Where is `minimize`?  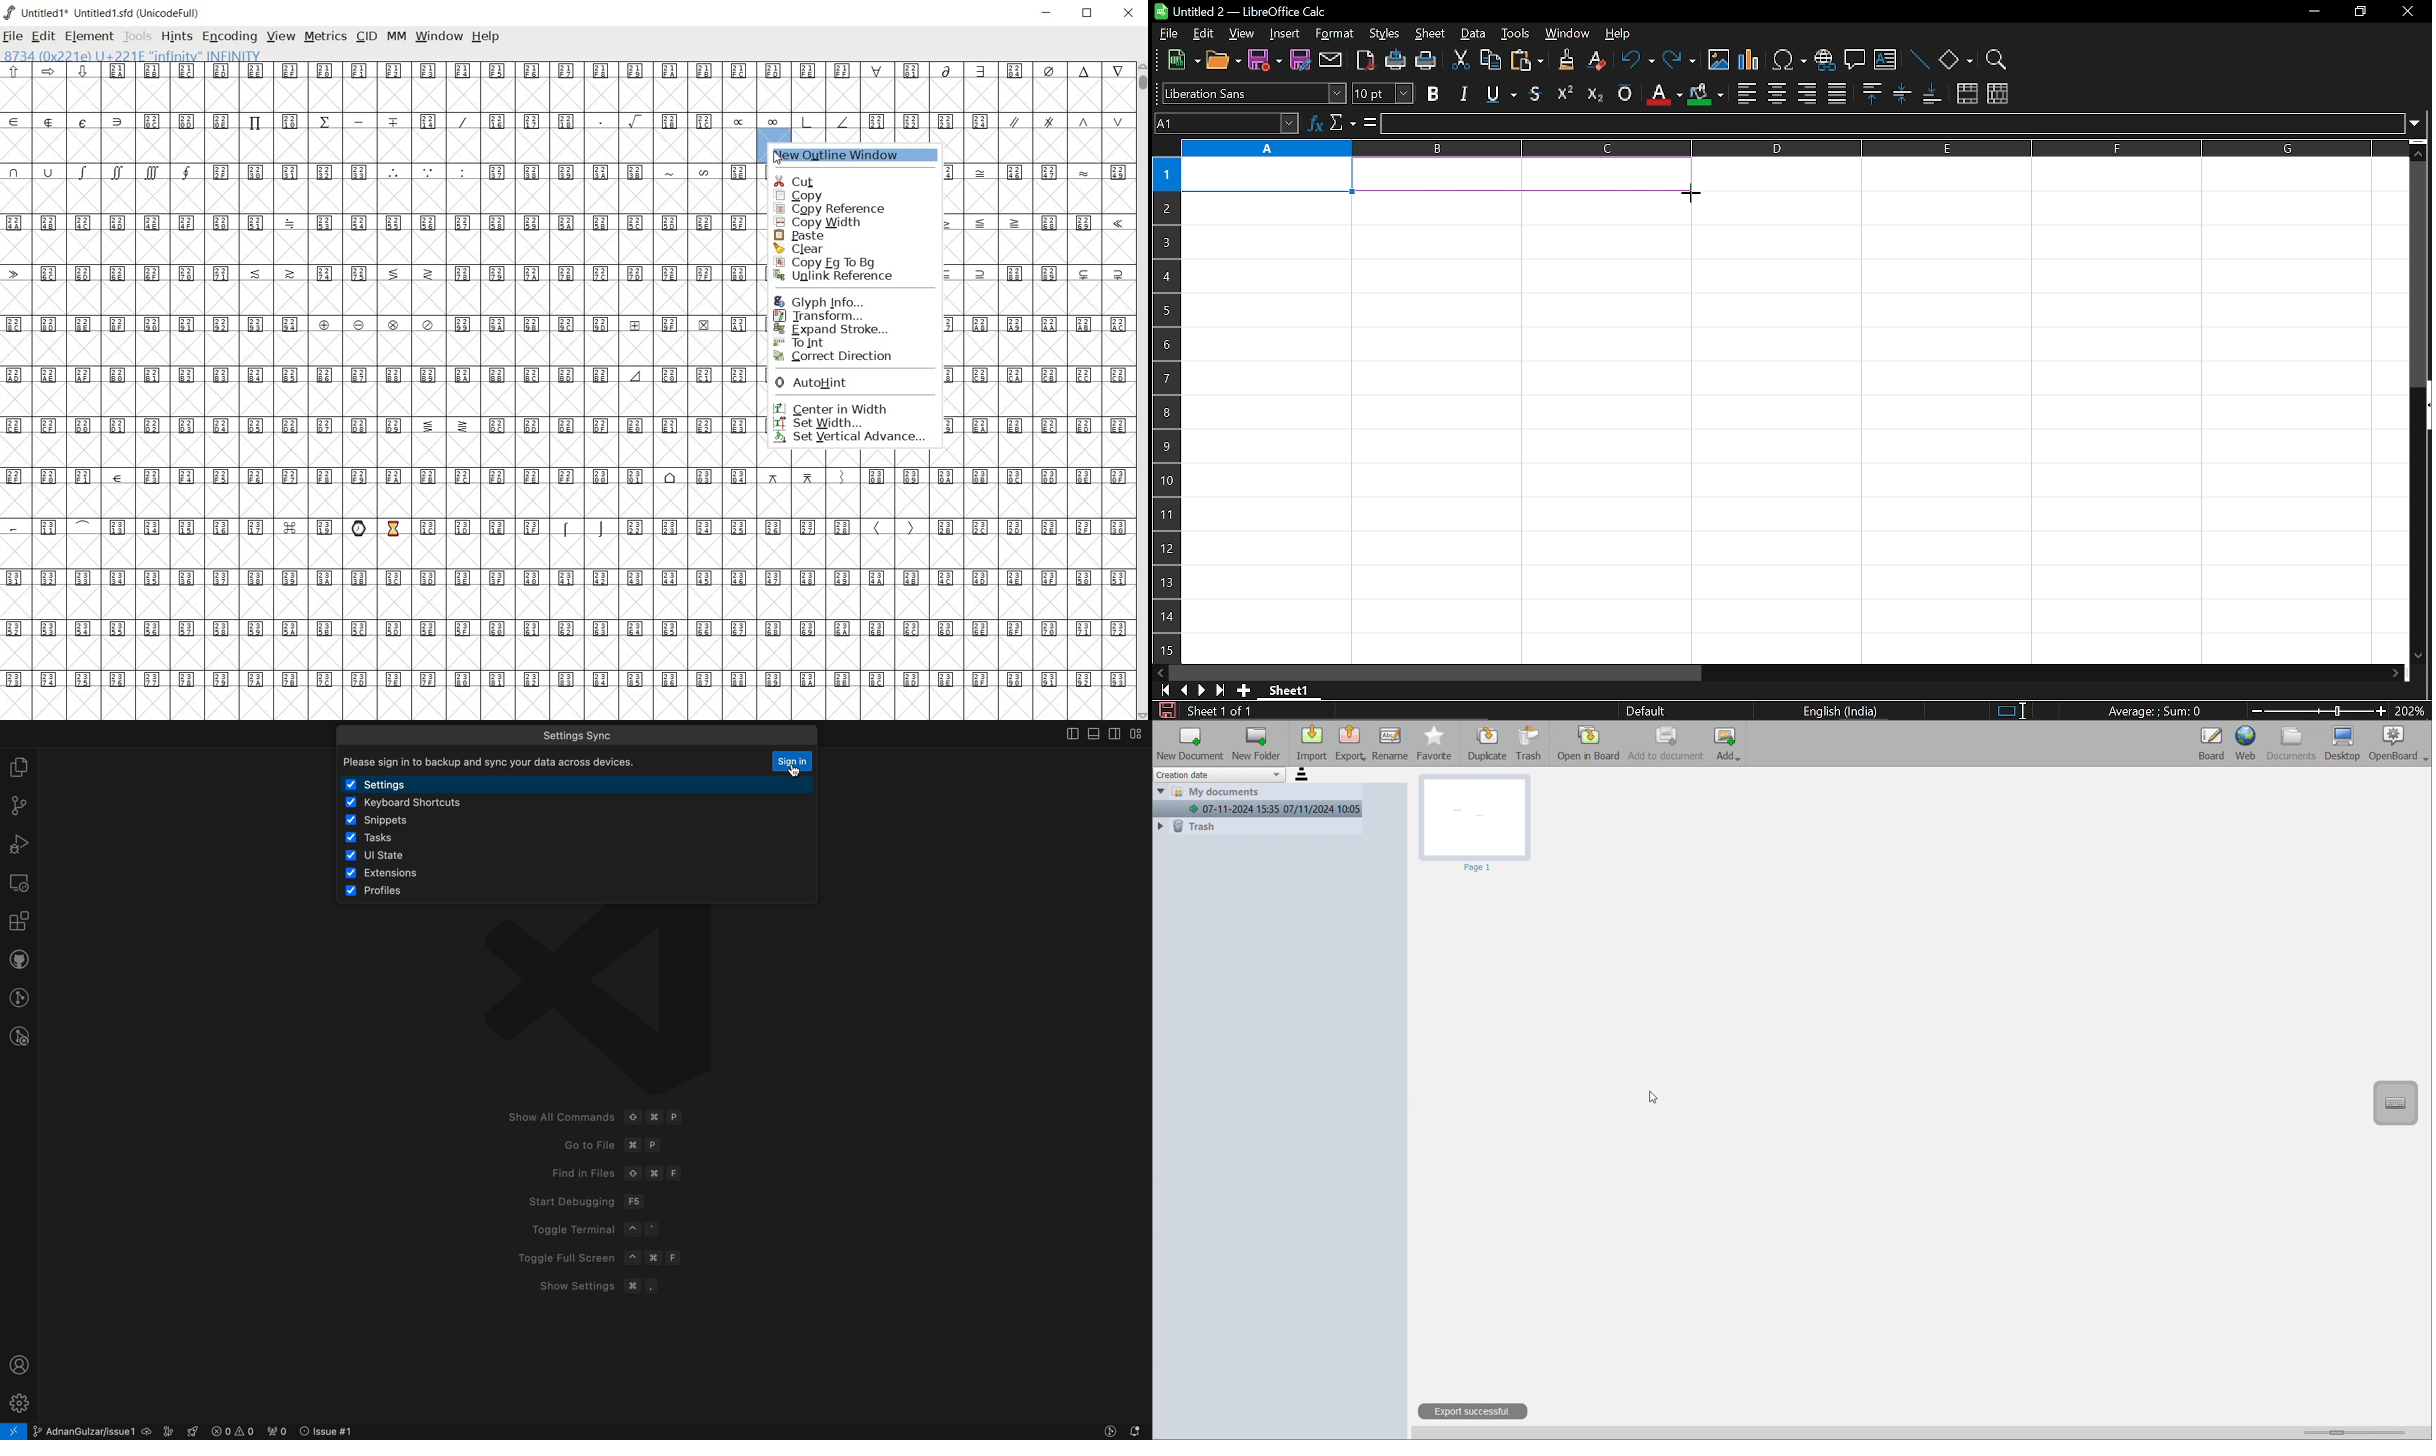
minimize is located at coordinates (2314, 10).